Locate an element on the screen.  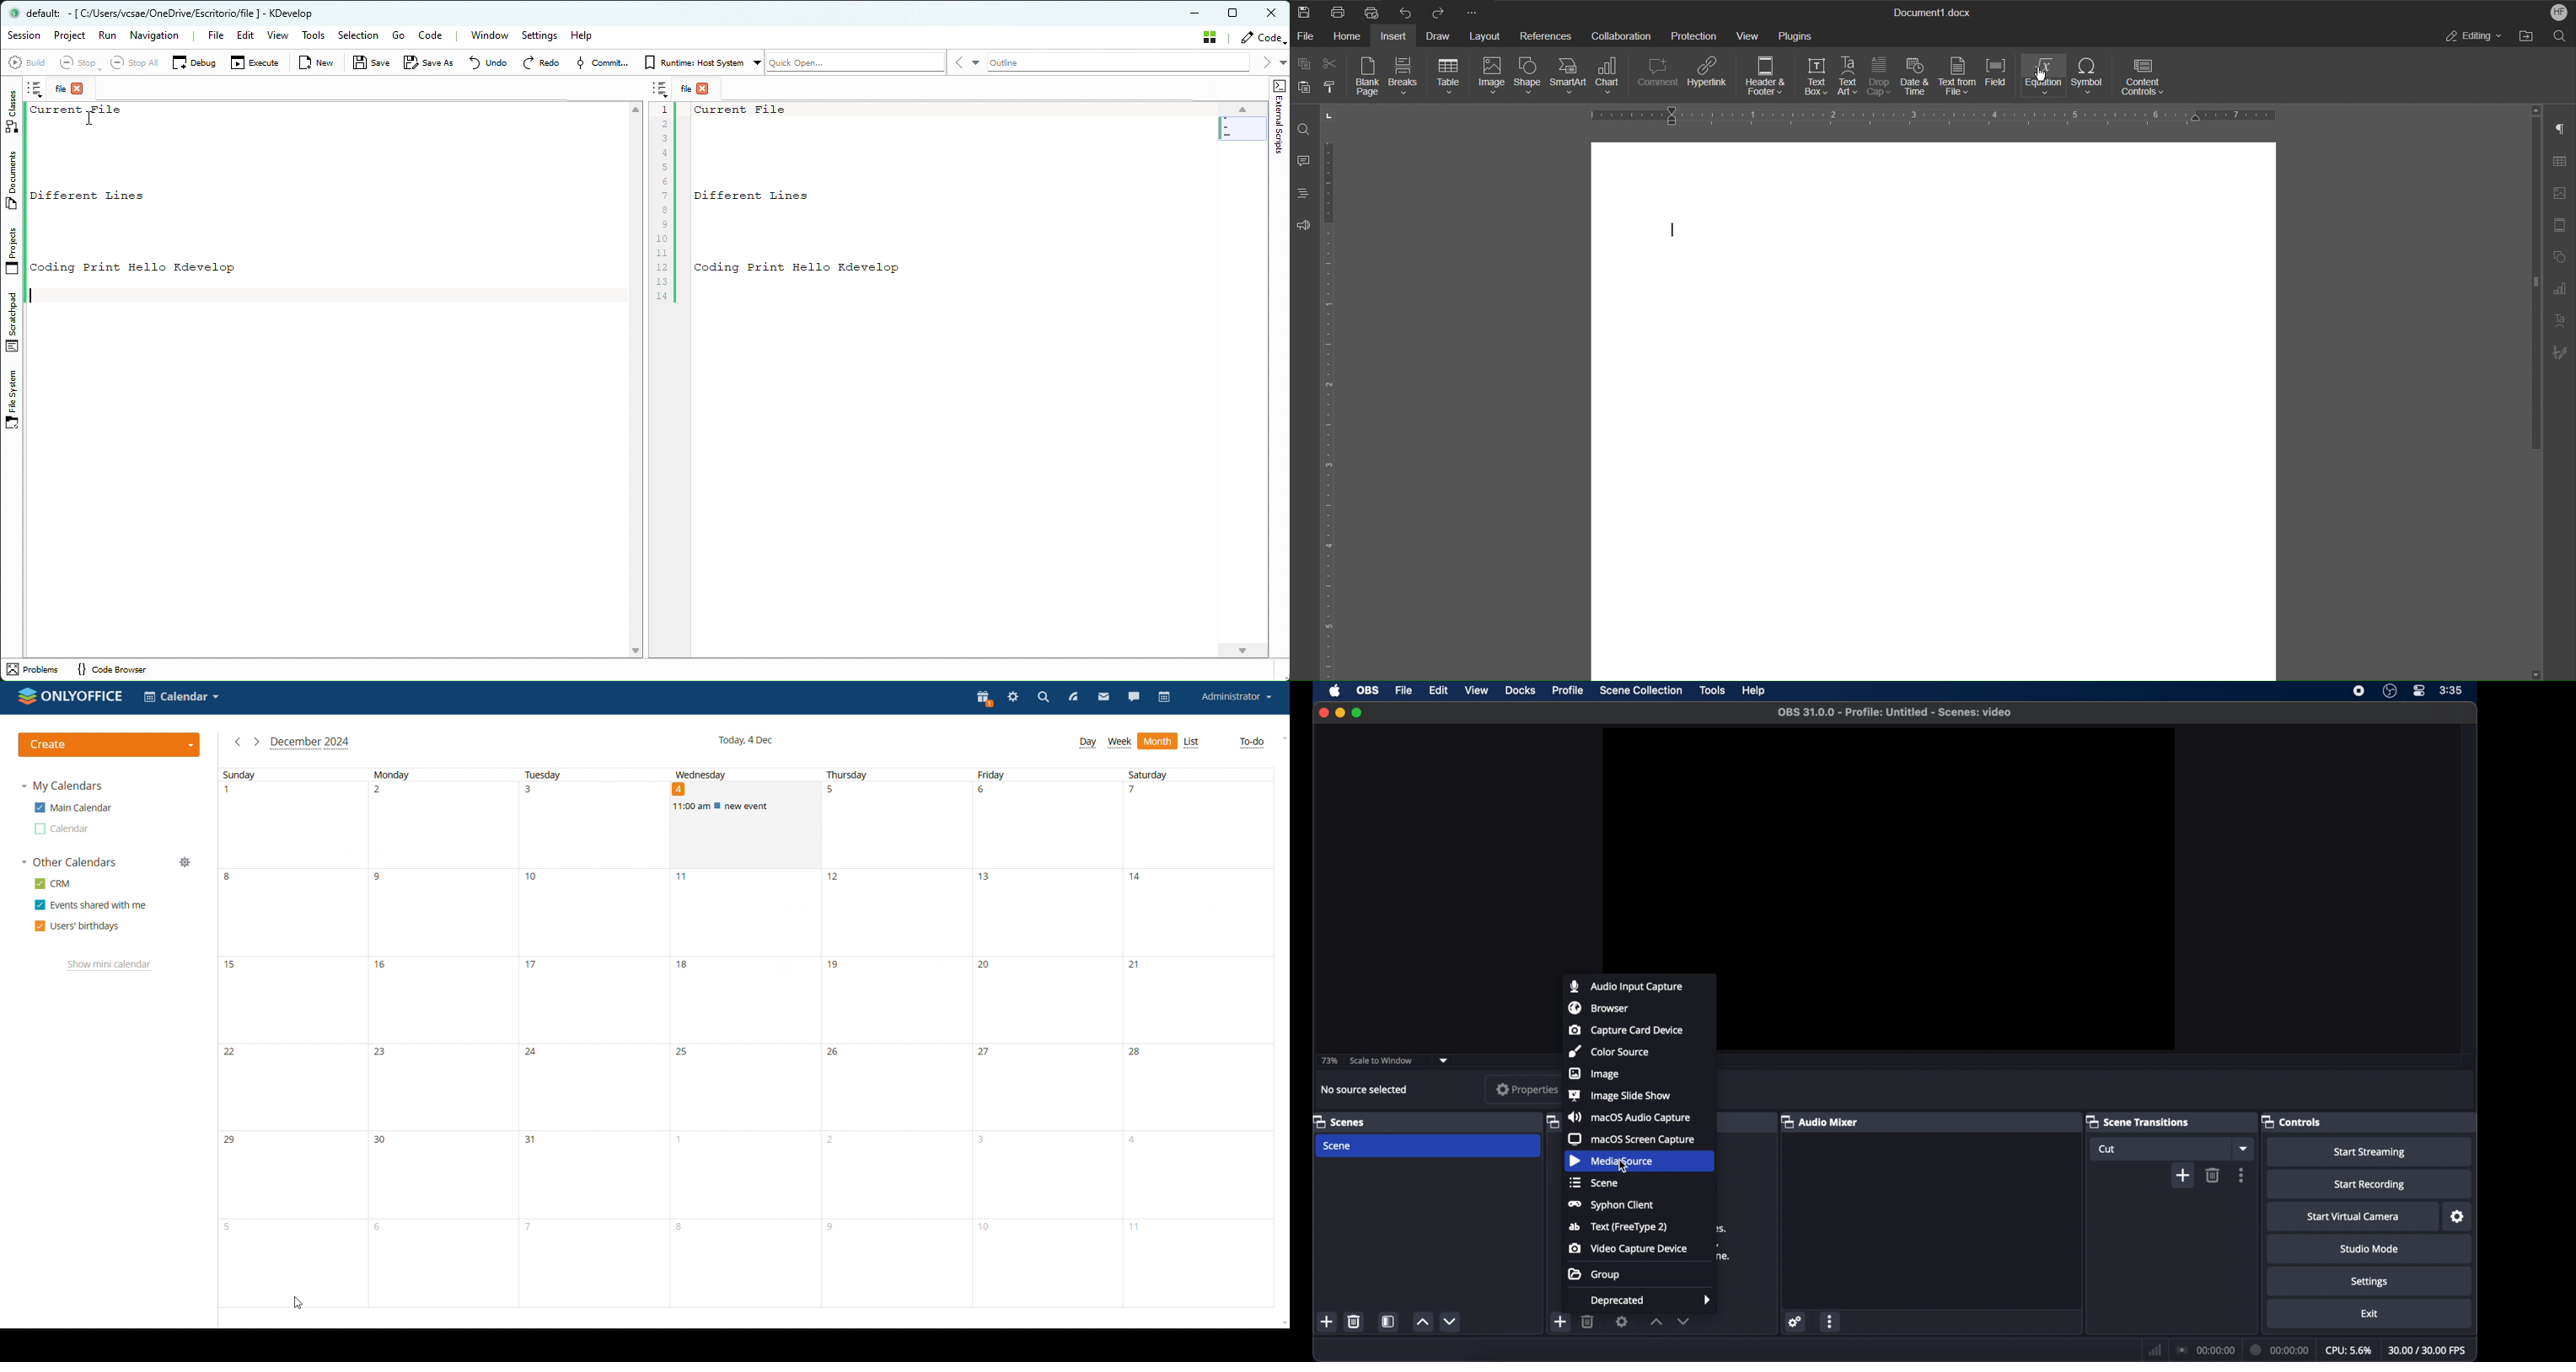
dropdown is located at coordinates (1444, 1061).